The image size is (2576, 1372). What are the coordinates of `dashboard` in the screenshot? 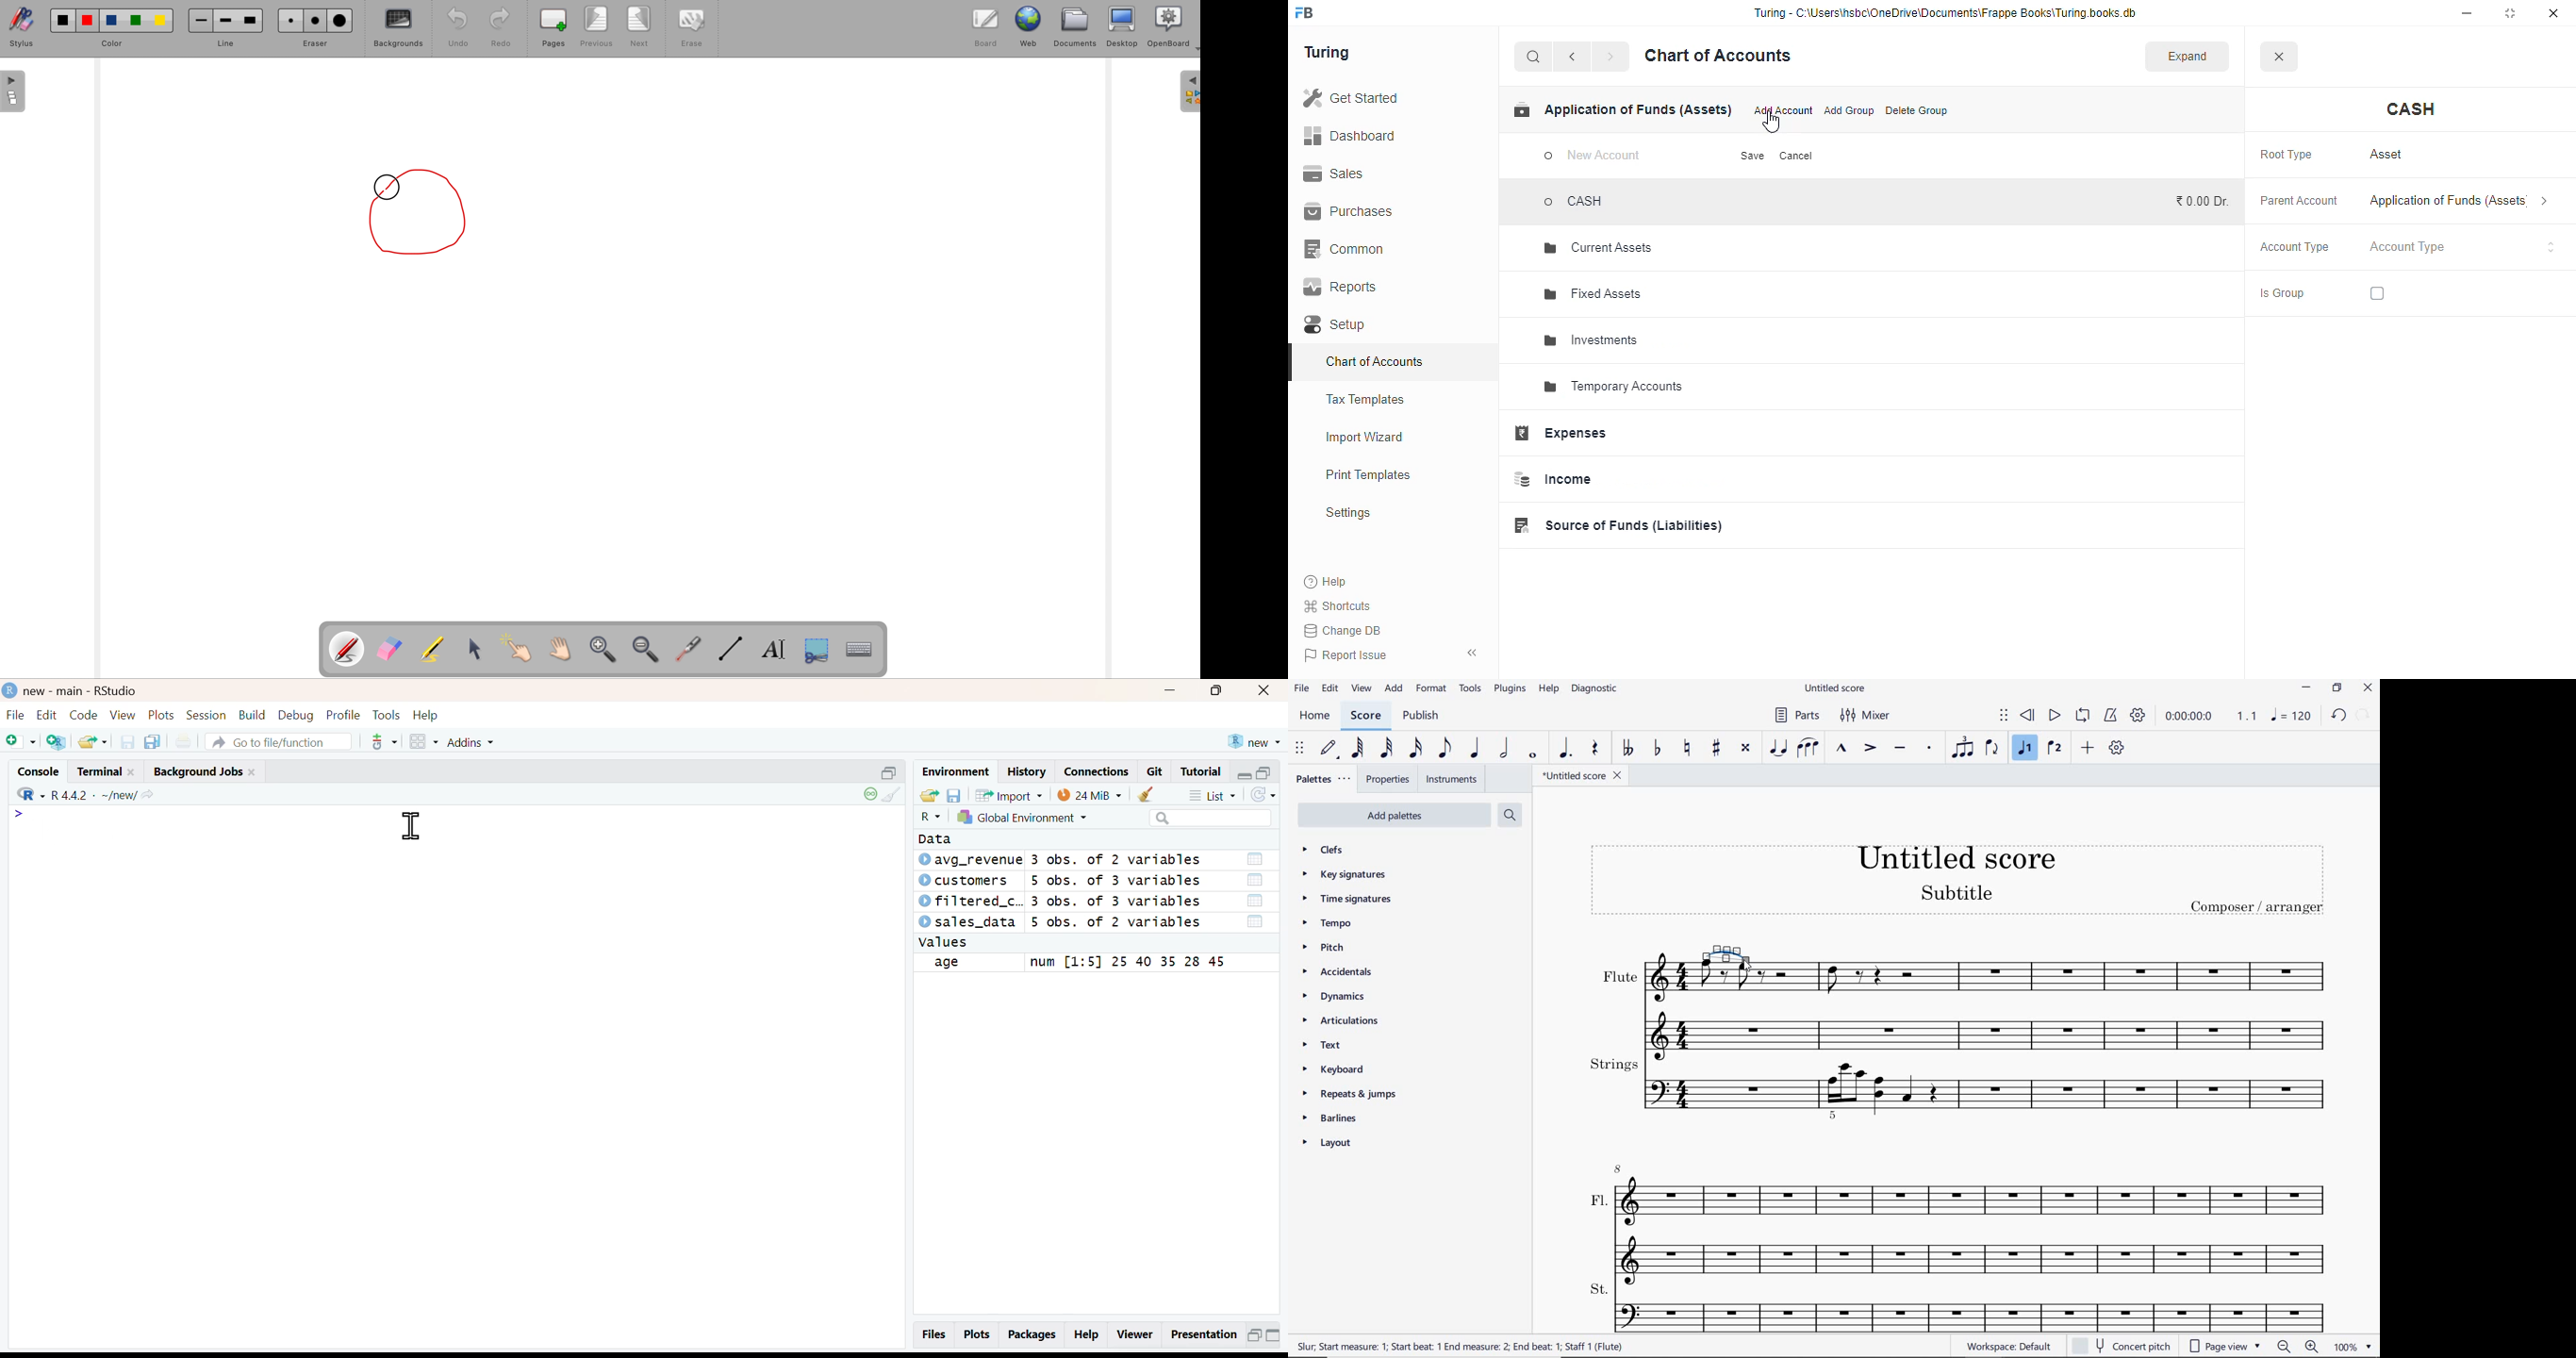 It's located at (1349, 135).